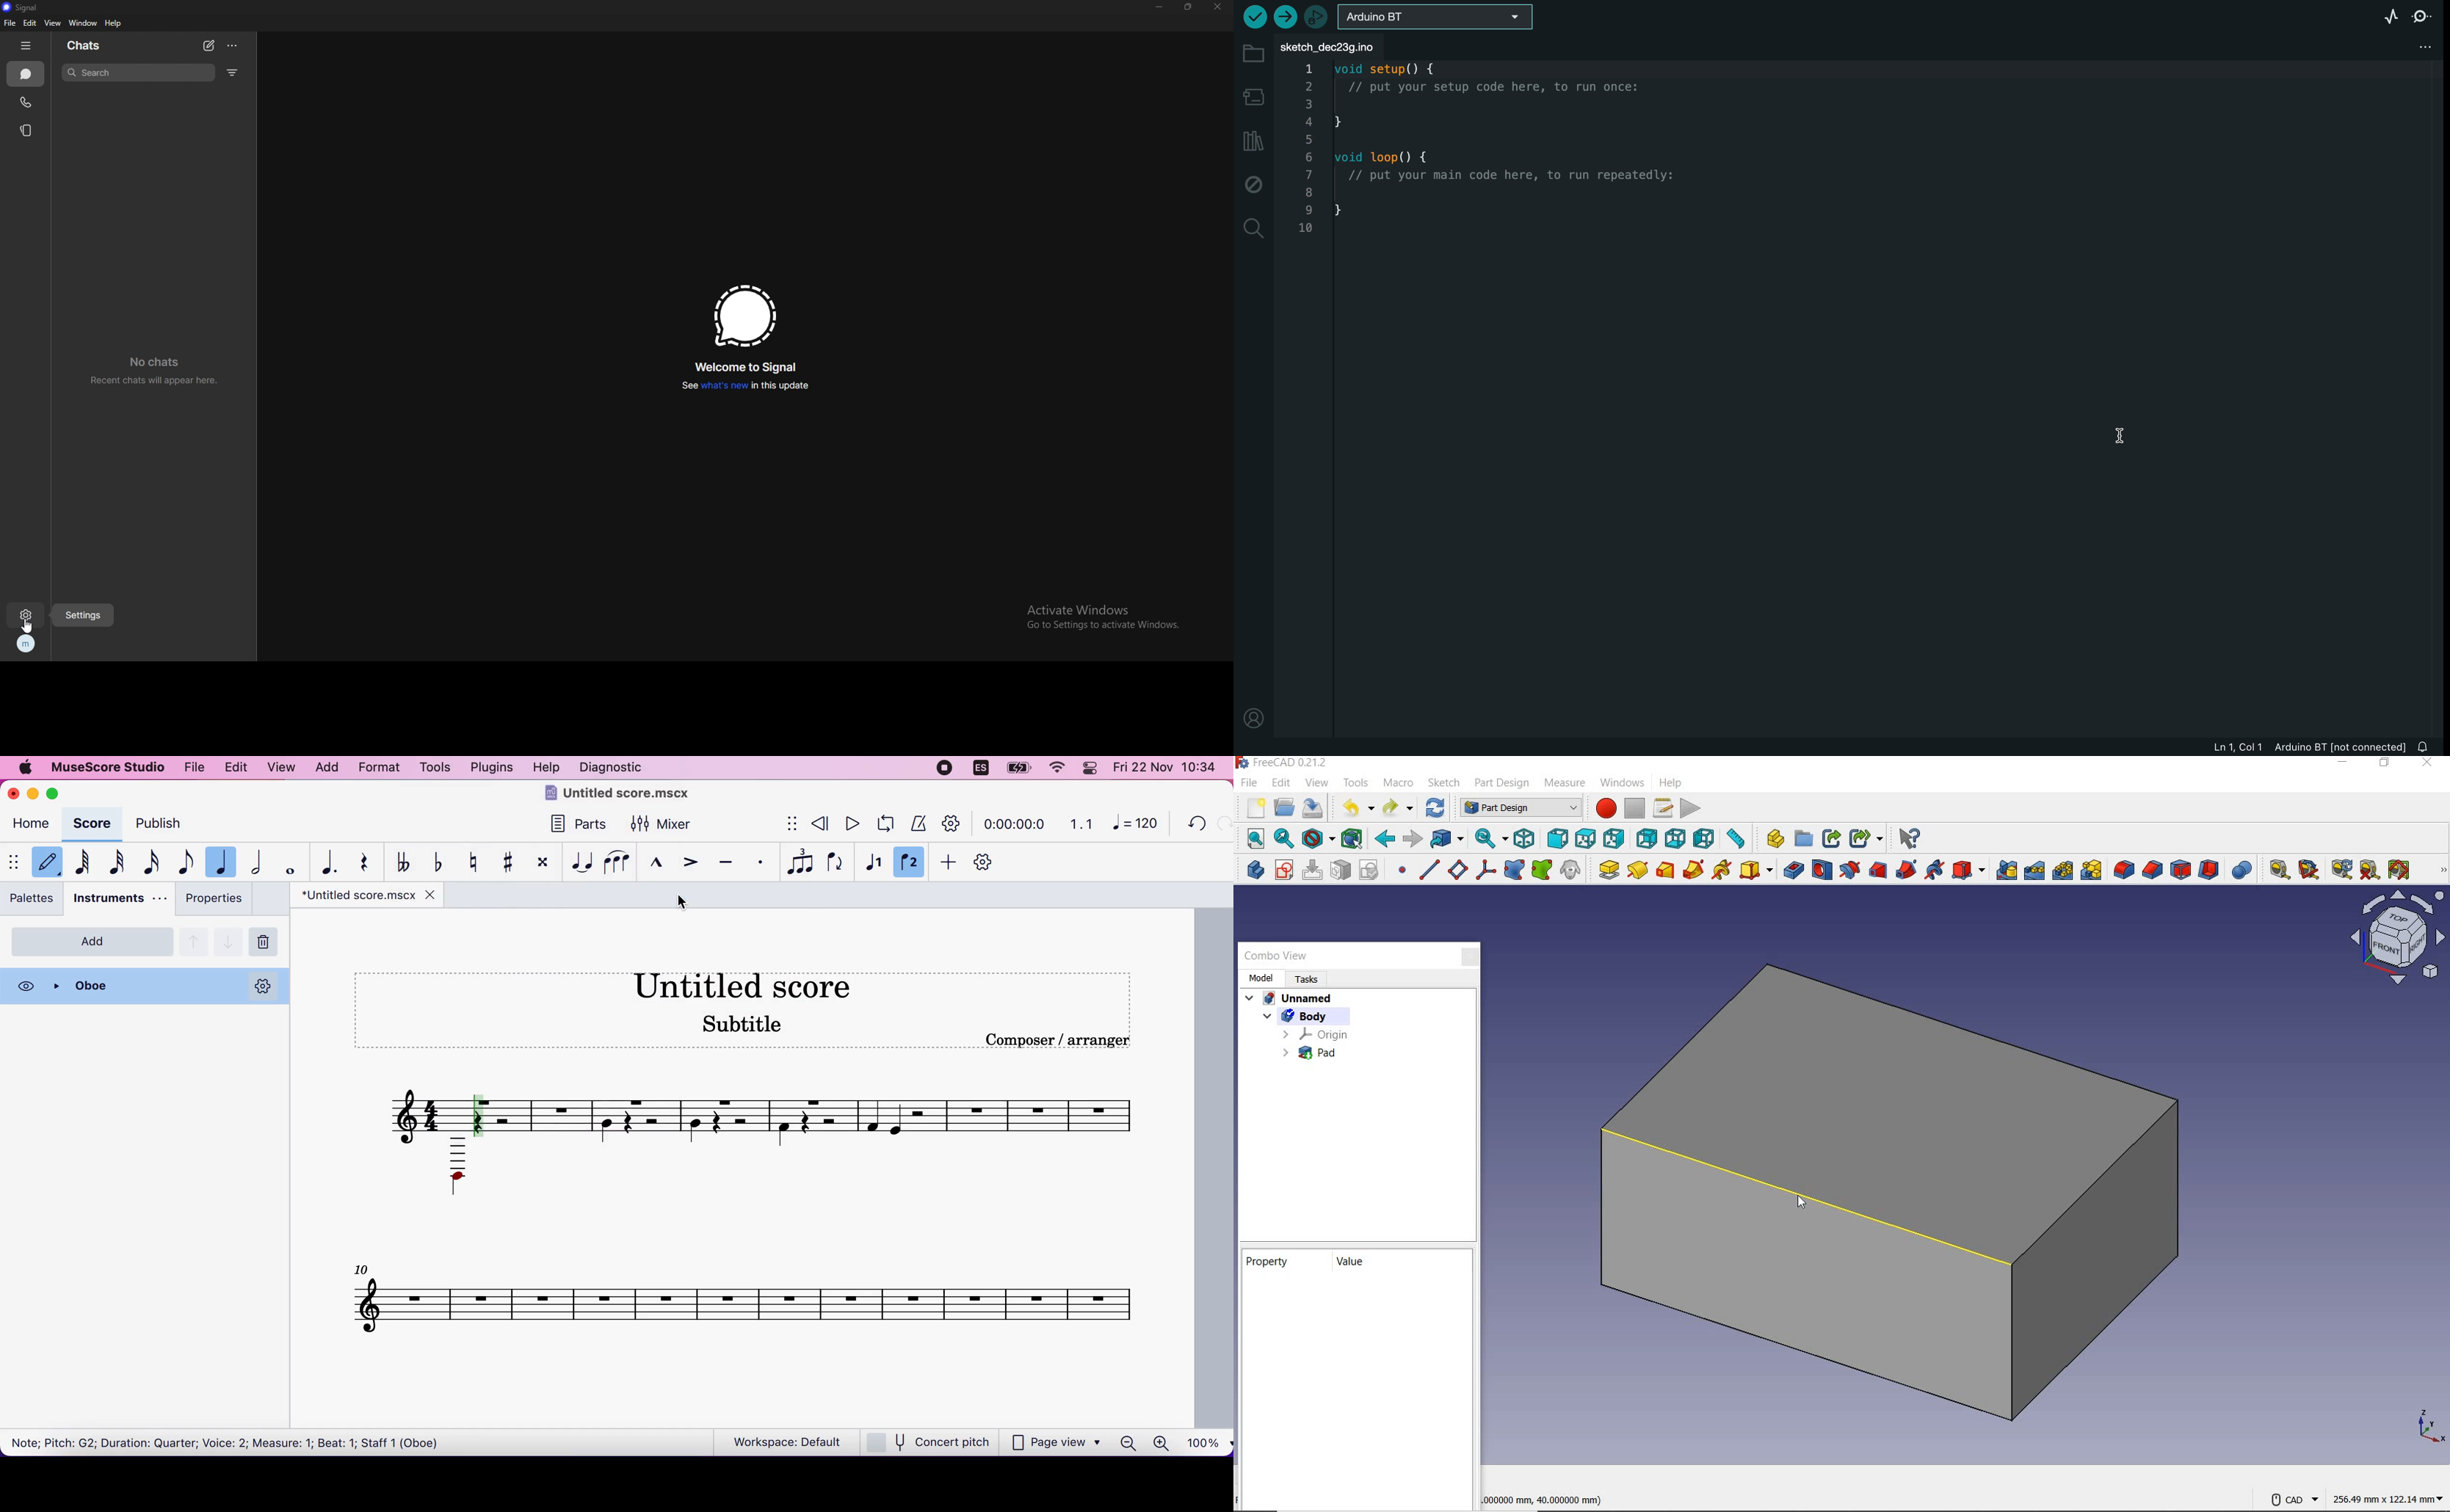 This screenshot has height=1512, width=2464. I want to click on chats, so click(26, 74).